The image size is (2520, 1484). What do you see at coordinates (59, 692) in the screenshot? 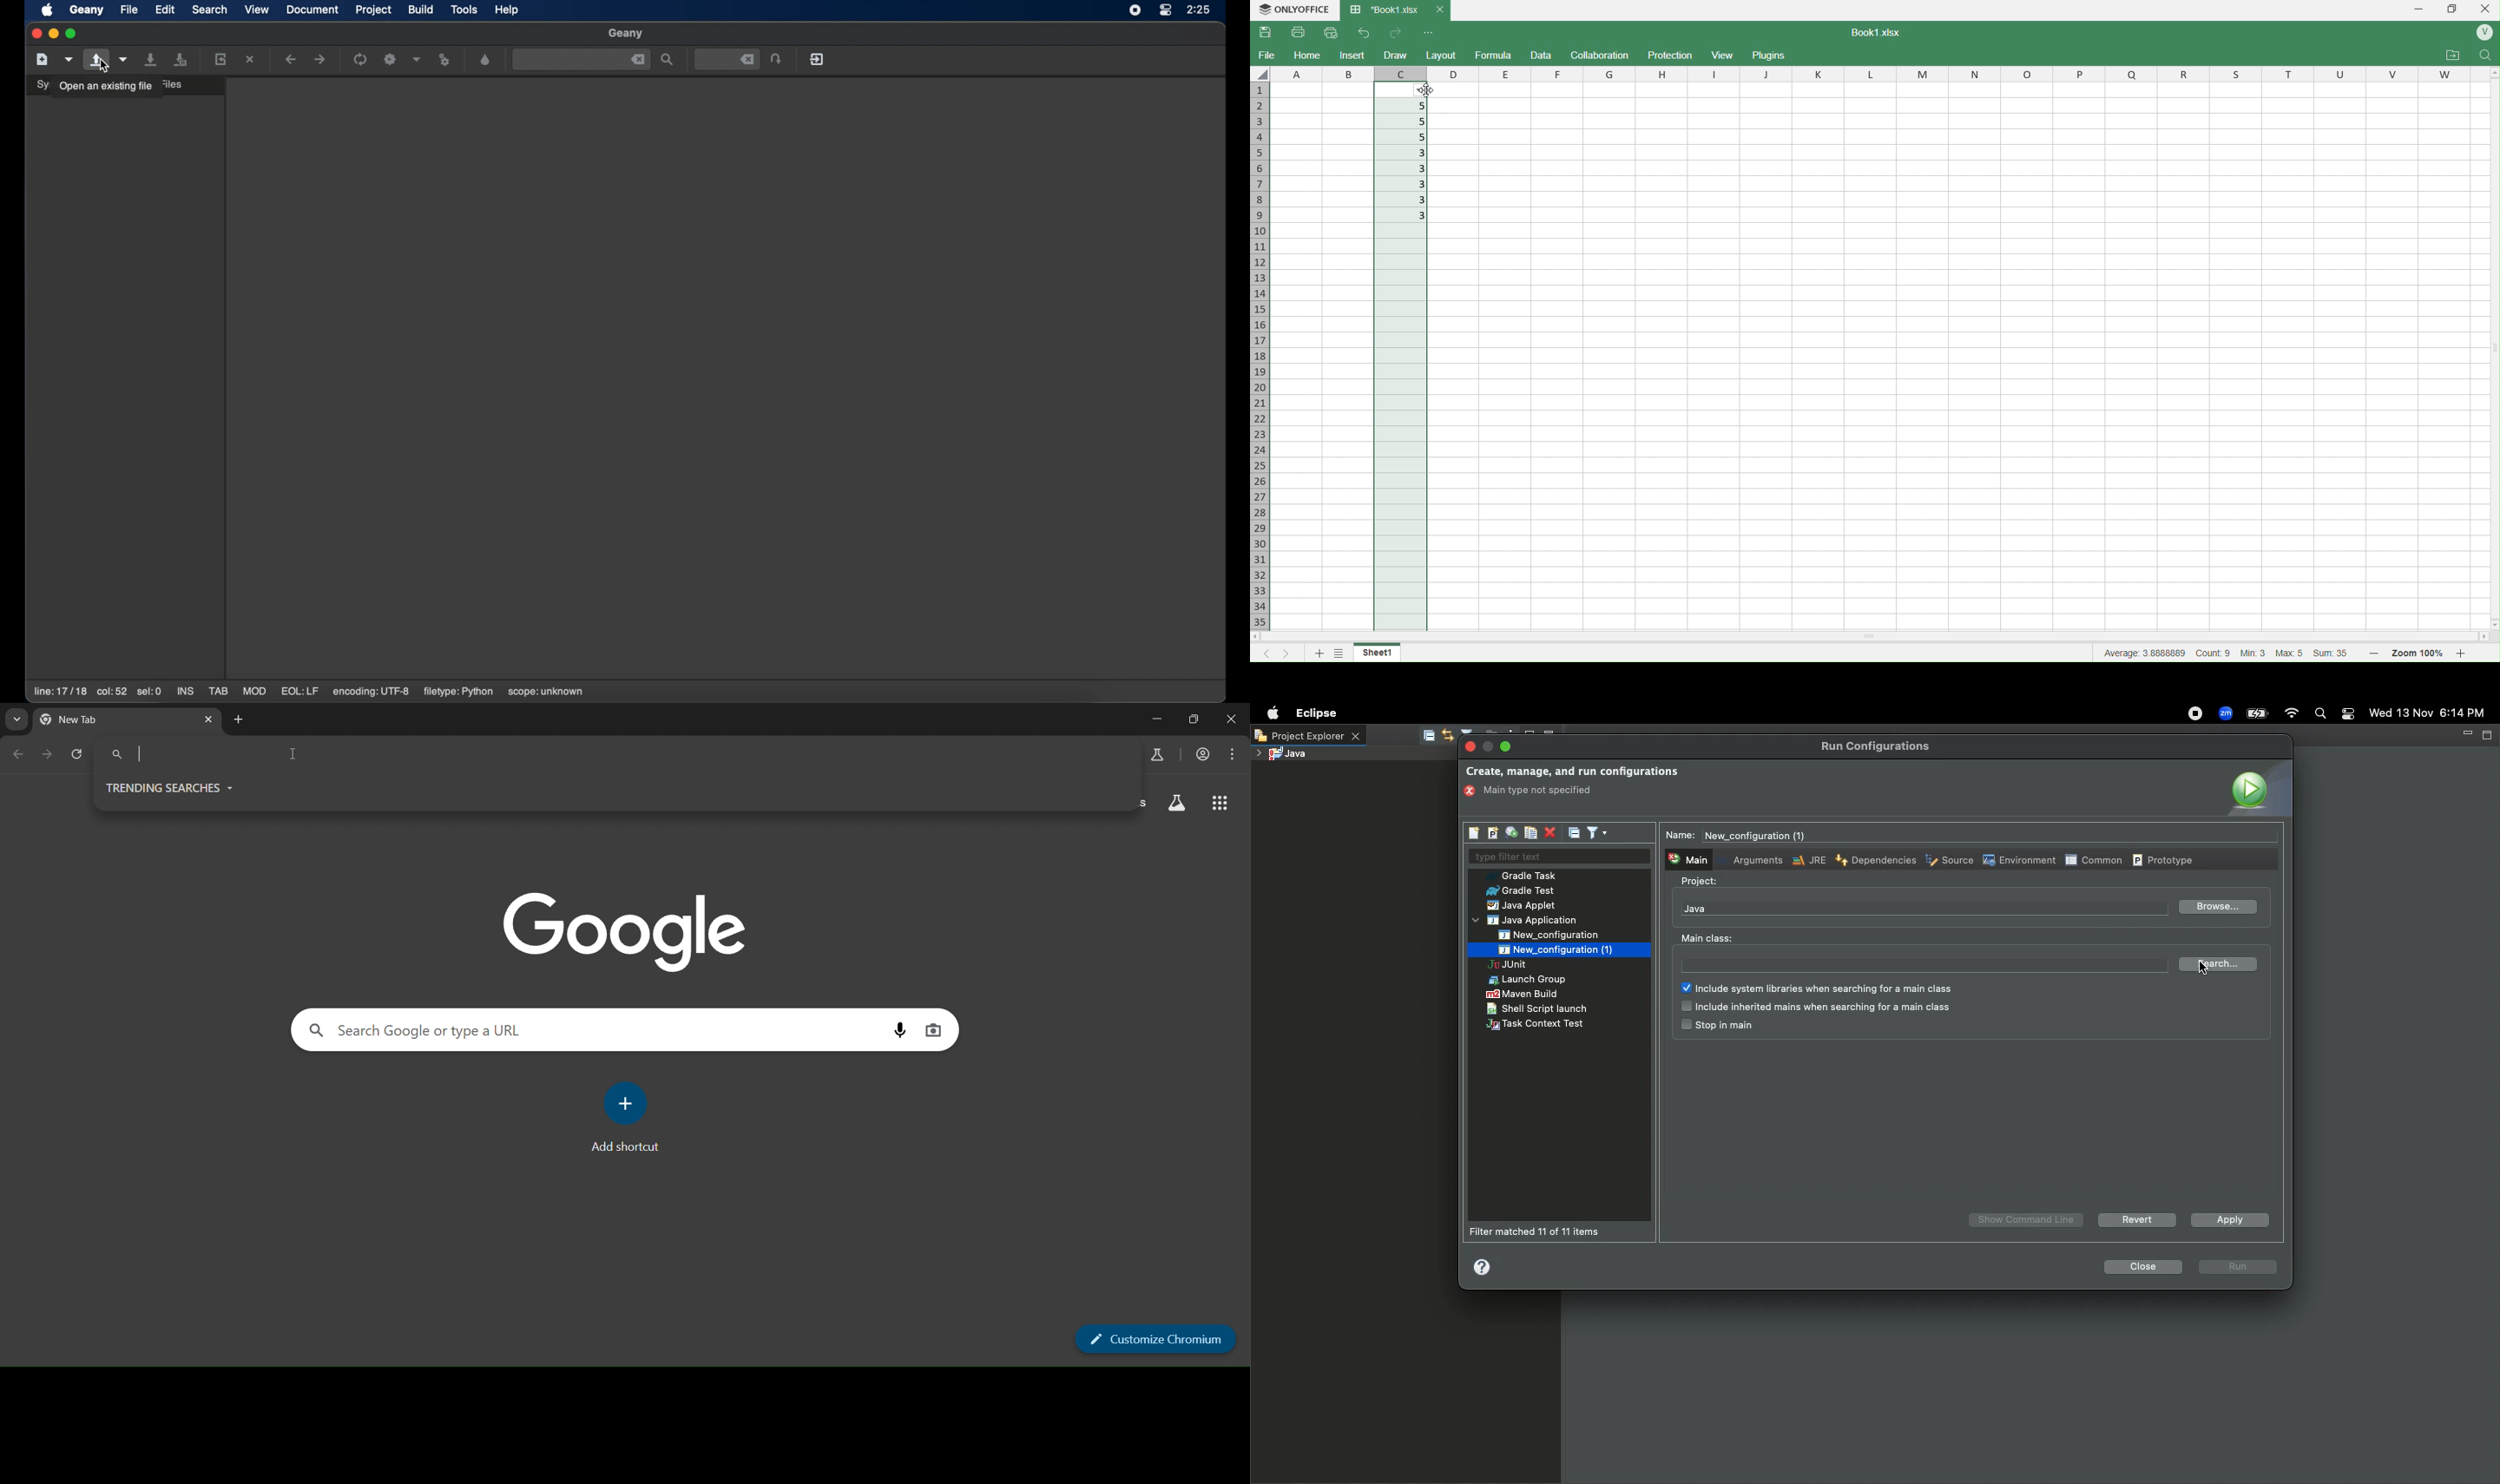
I see `line: 17/18` at bounding box center [59, 692].